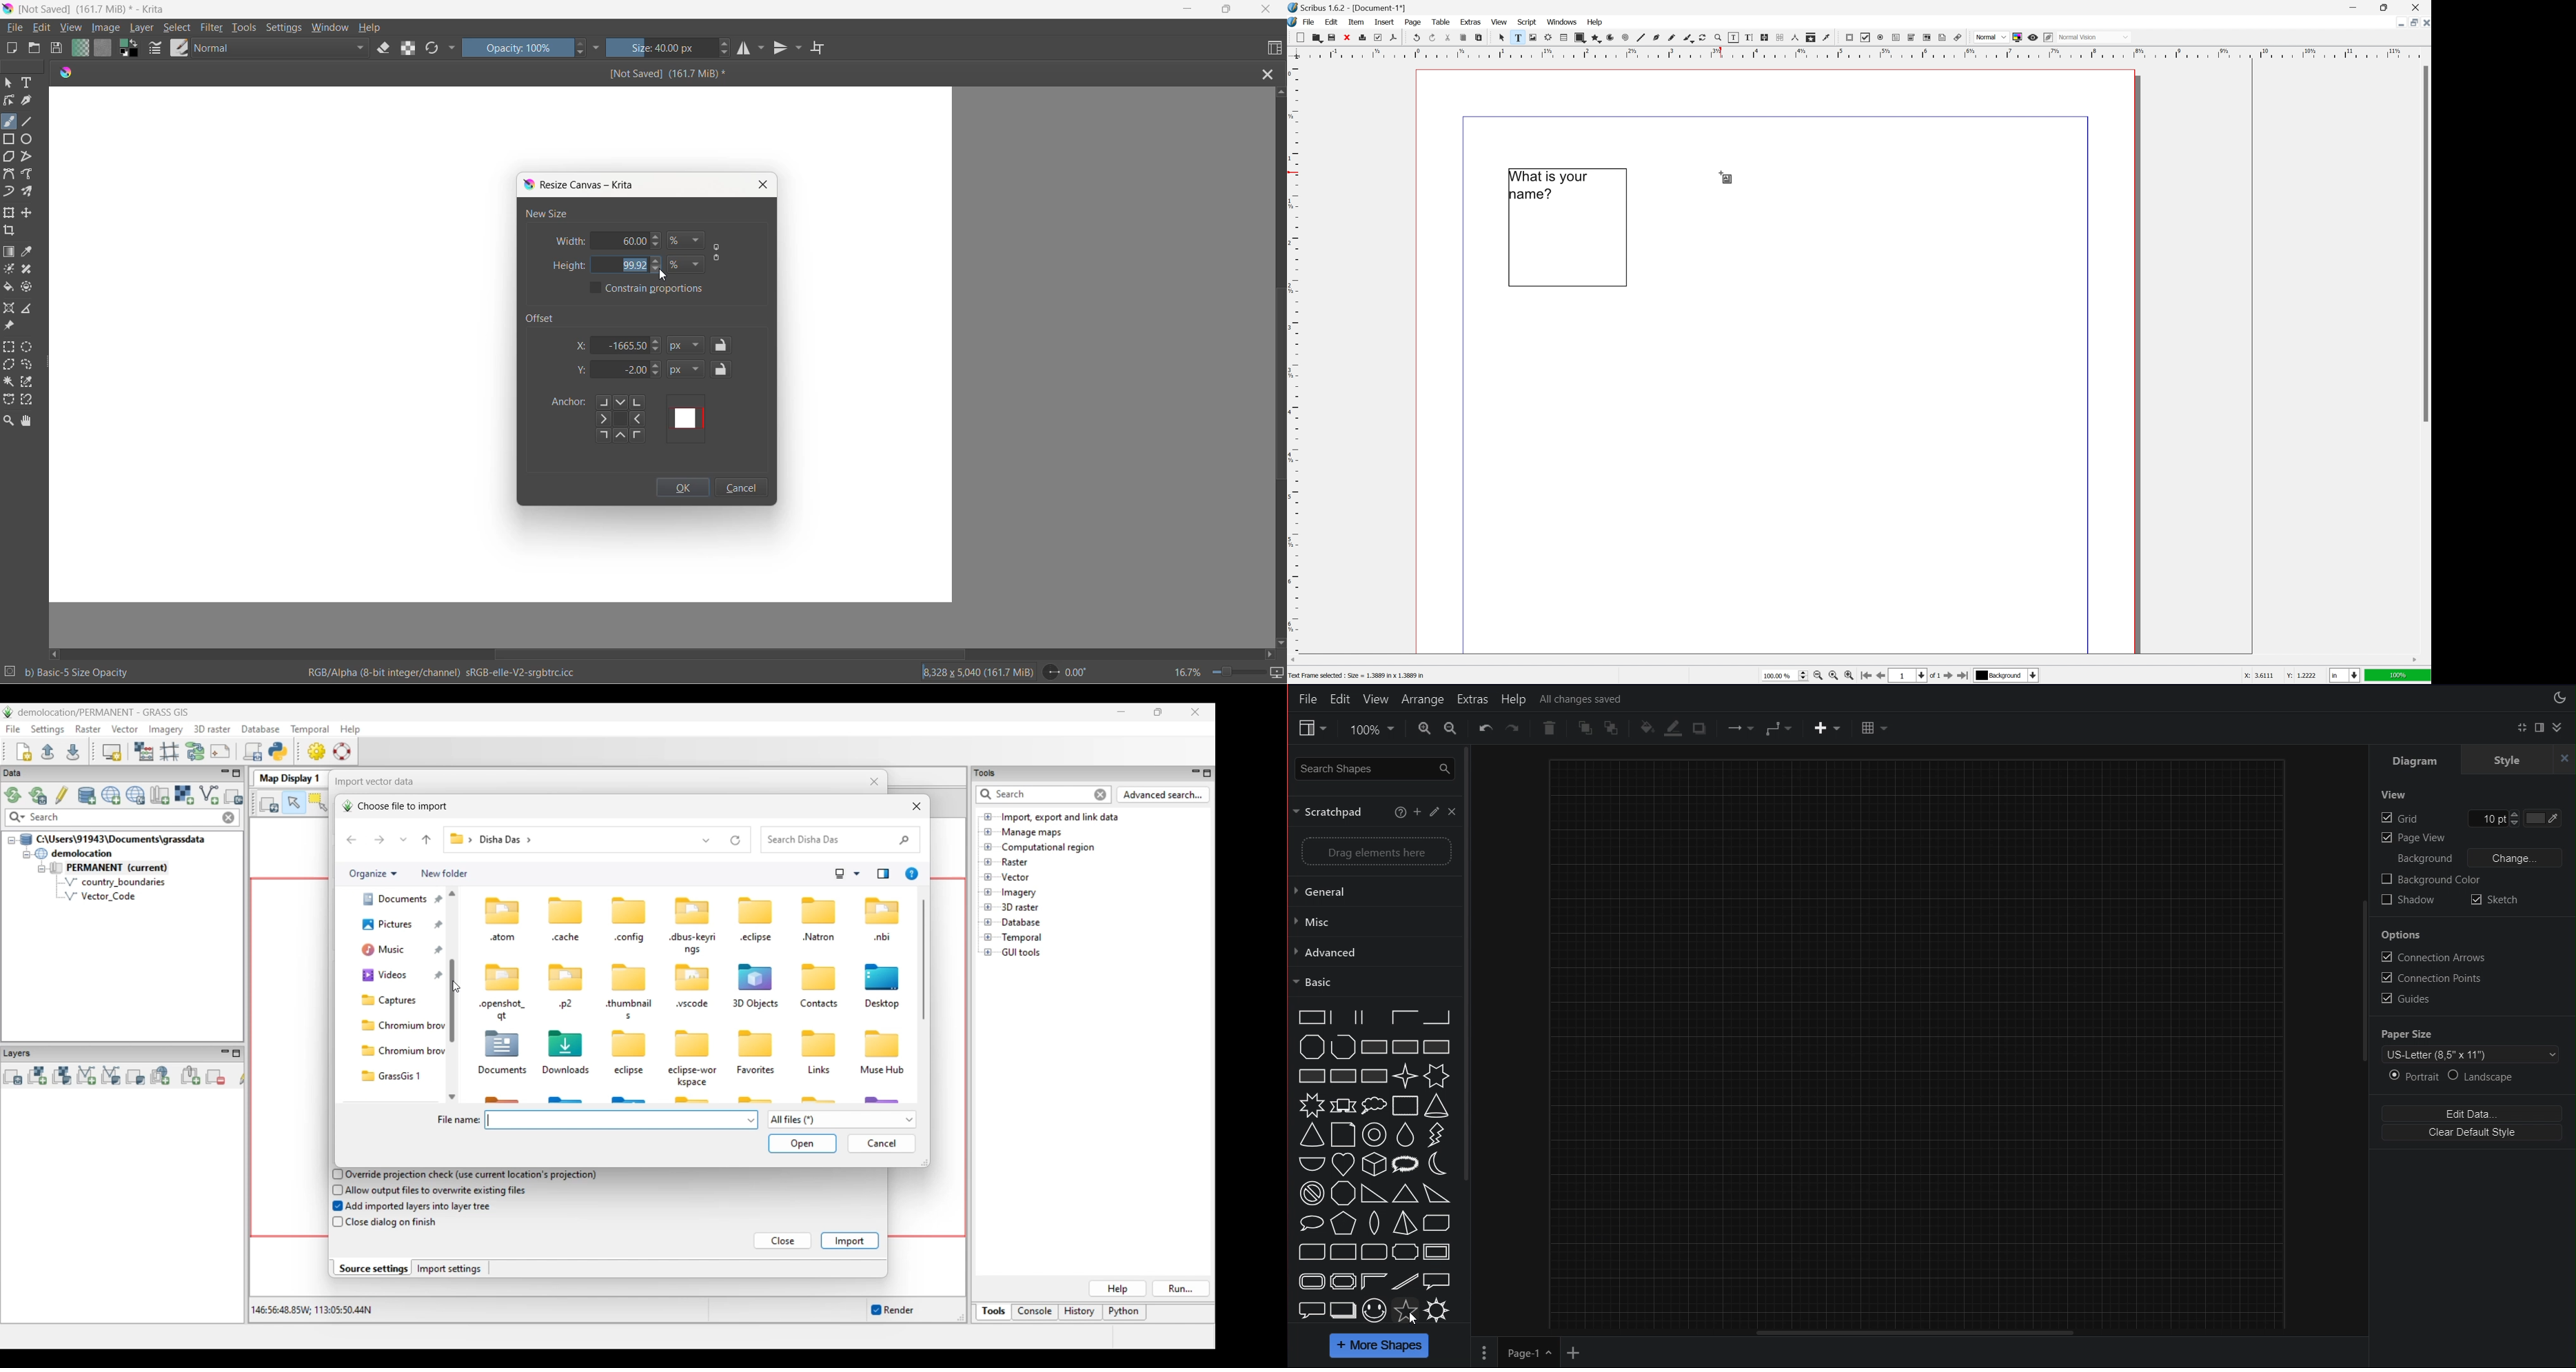 This screenshot has height=1372, width=2576. I want to click on horizontal scroll bar, so click(729, 654).